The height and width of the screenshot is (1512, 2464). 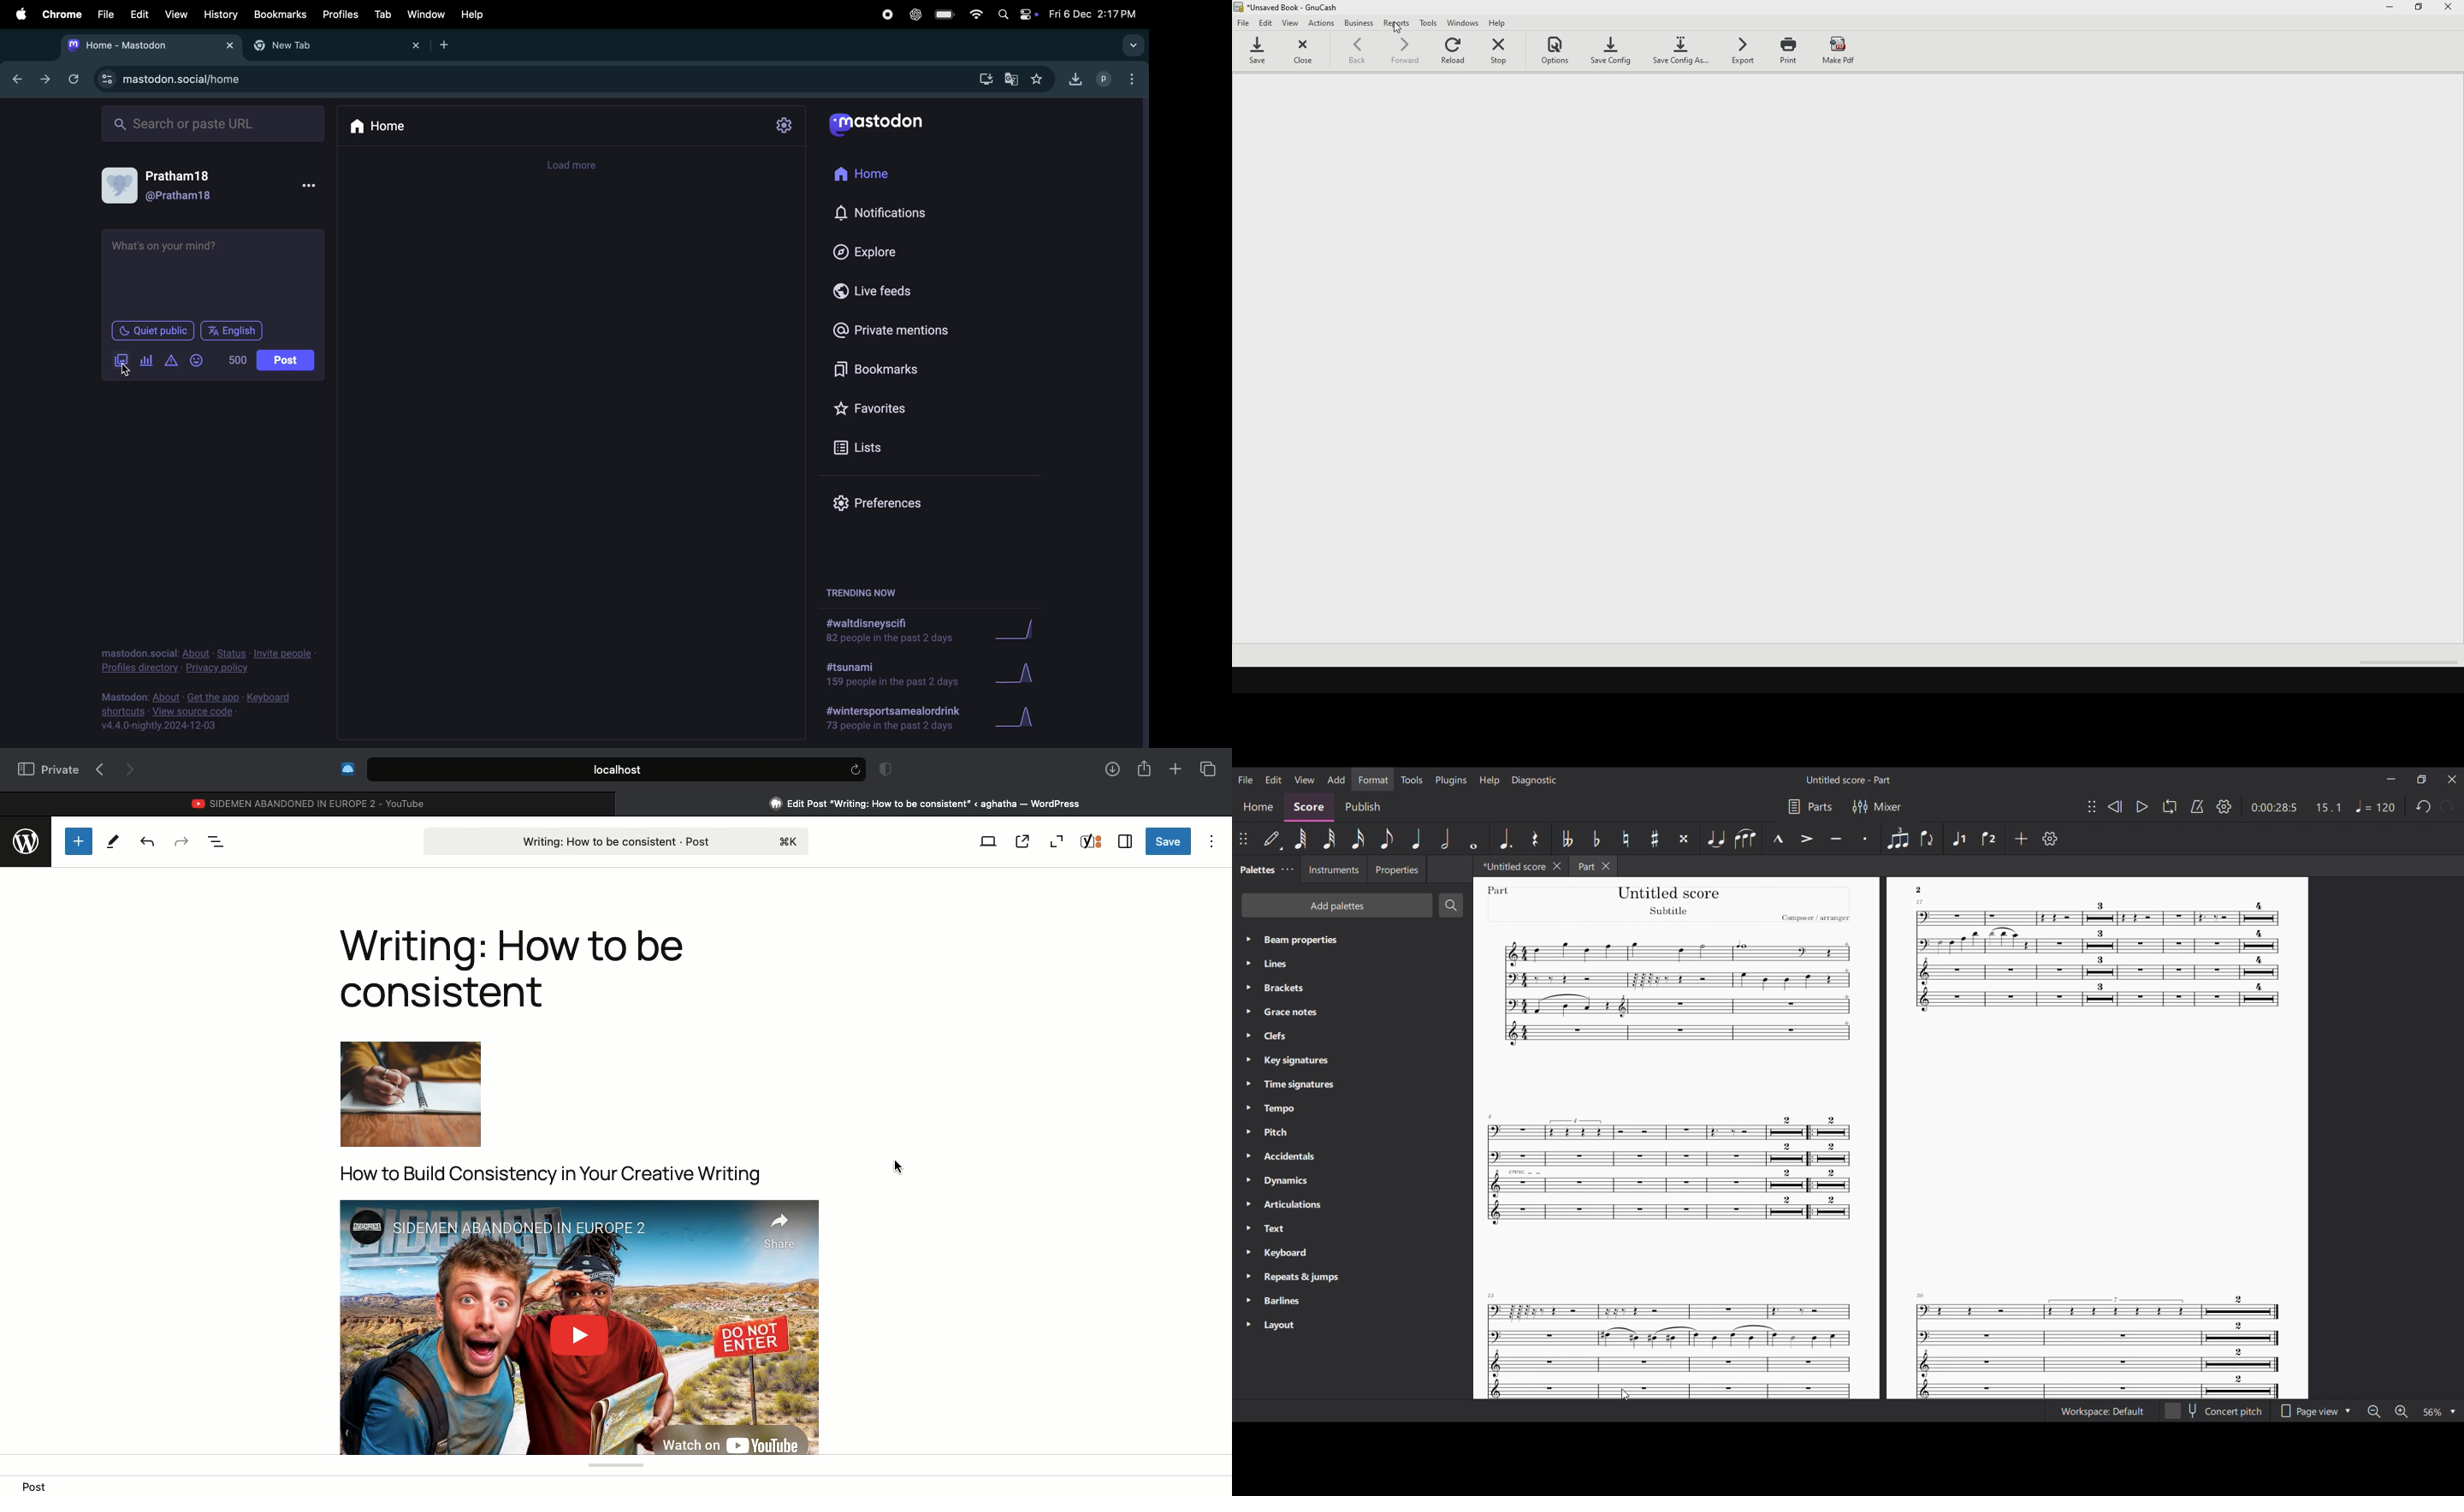 I want to click on Play, so click(x=2143, y=807).